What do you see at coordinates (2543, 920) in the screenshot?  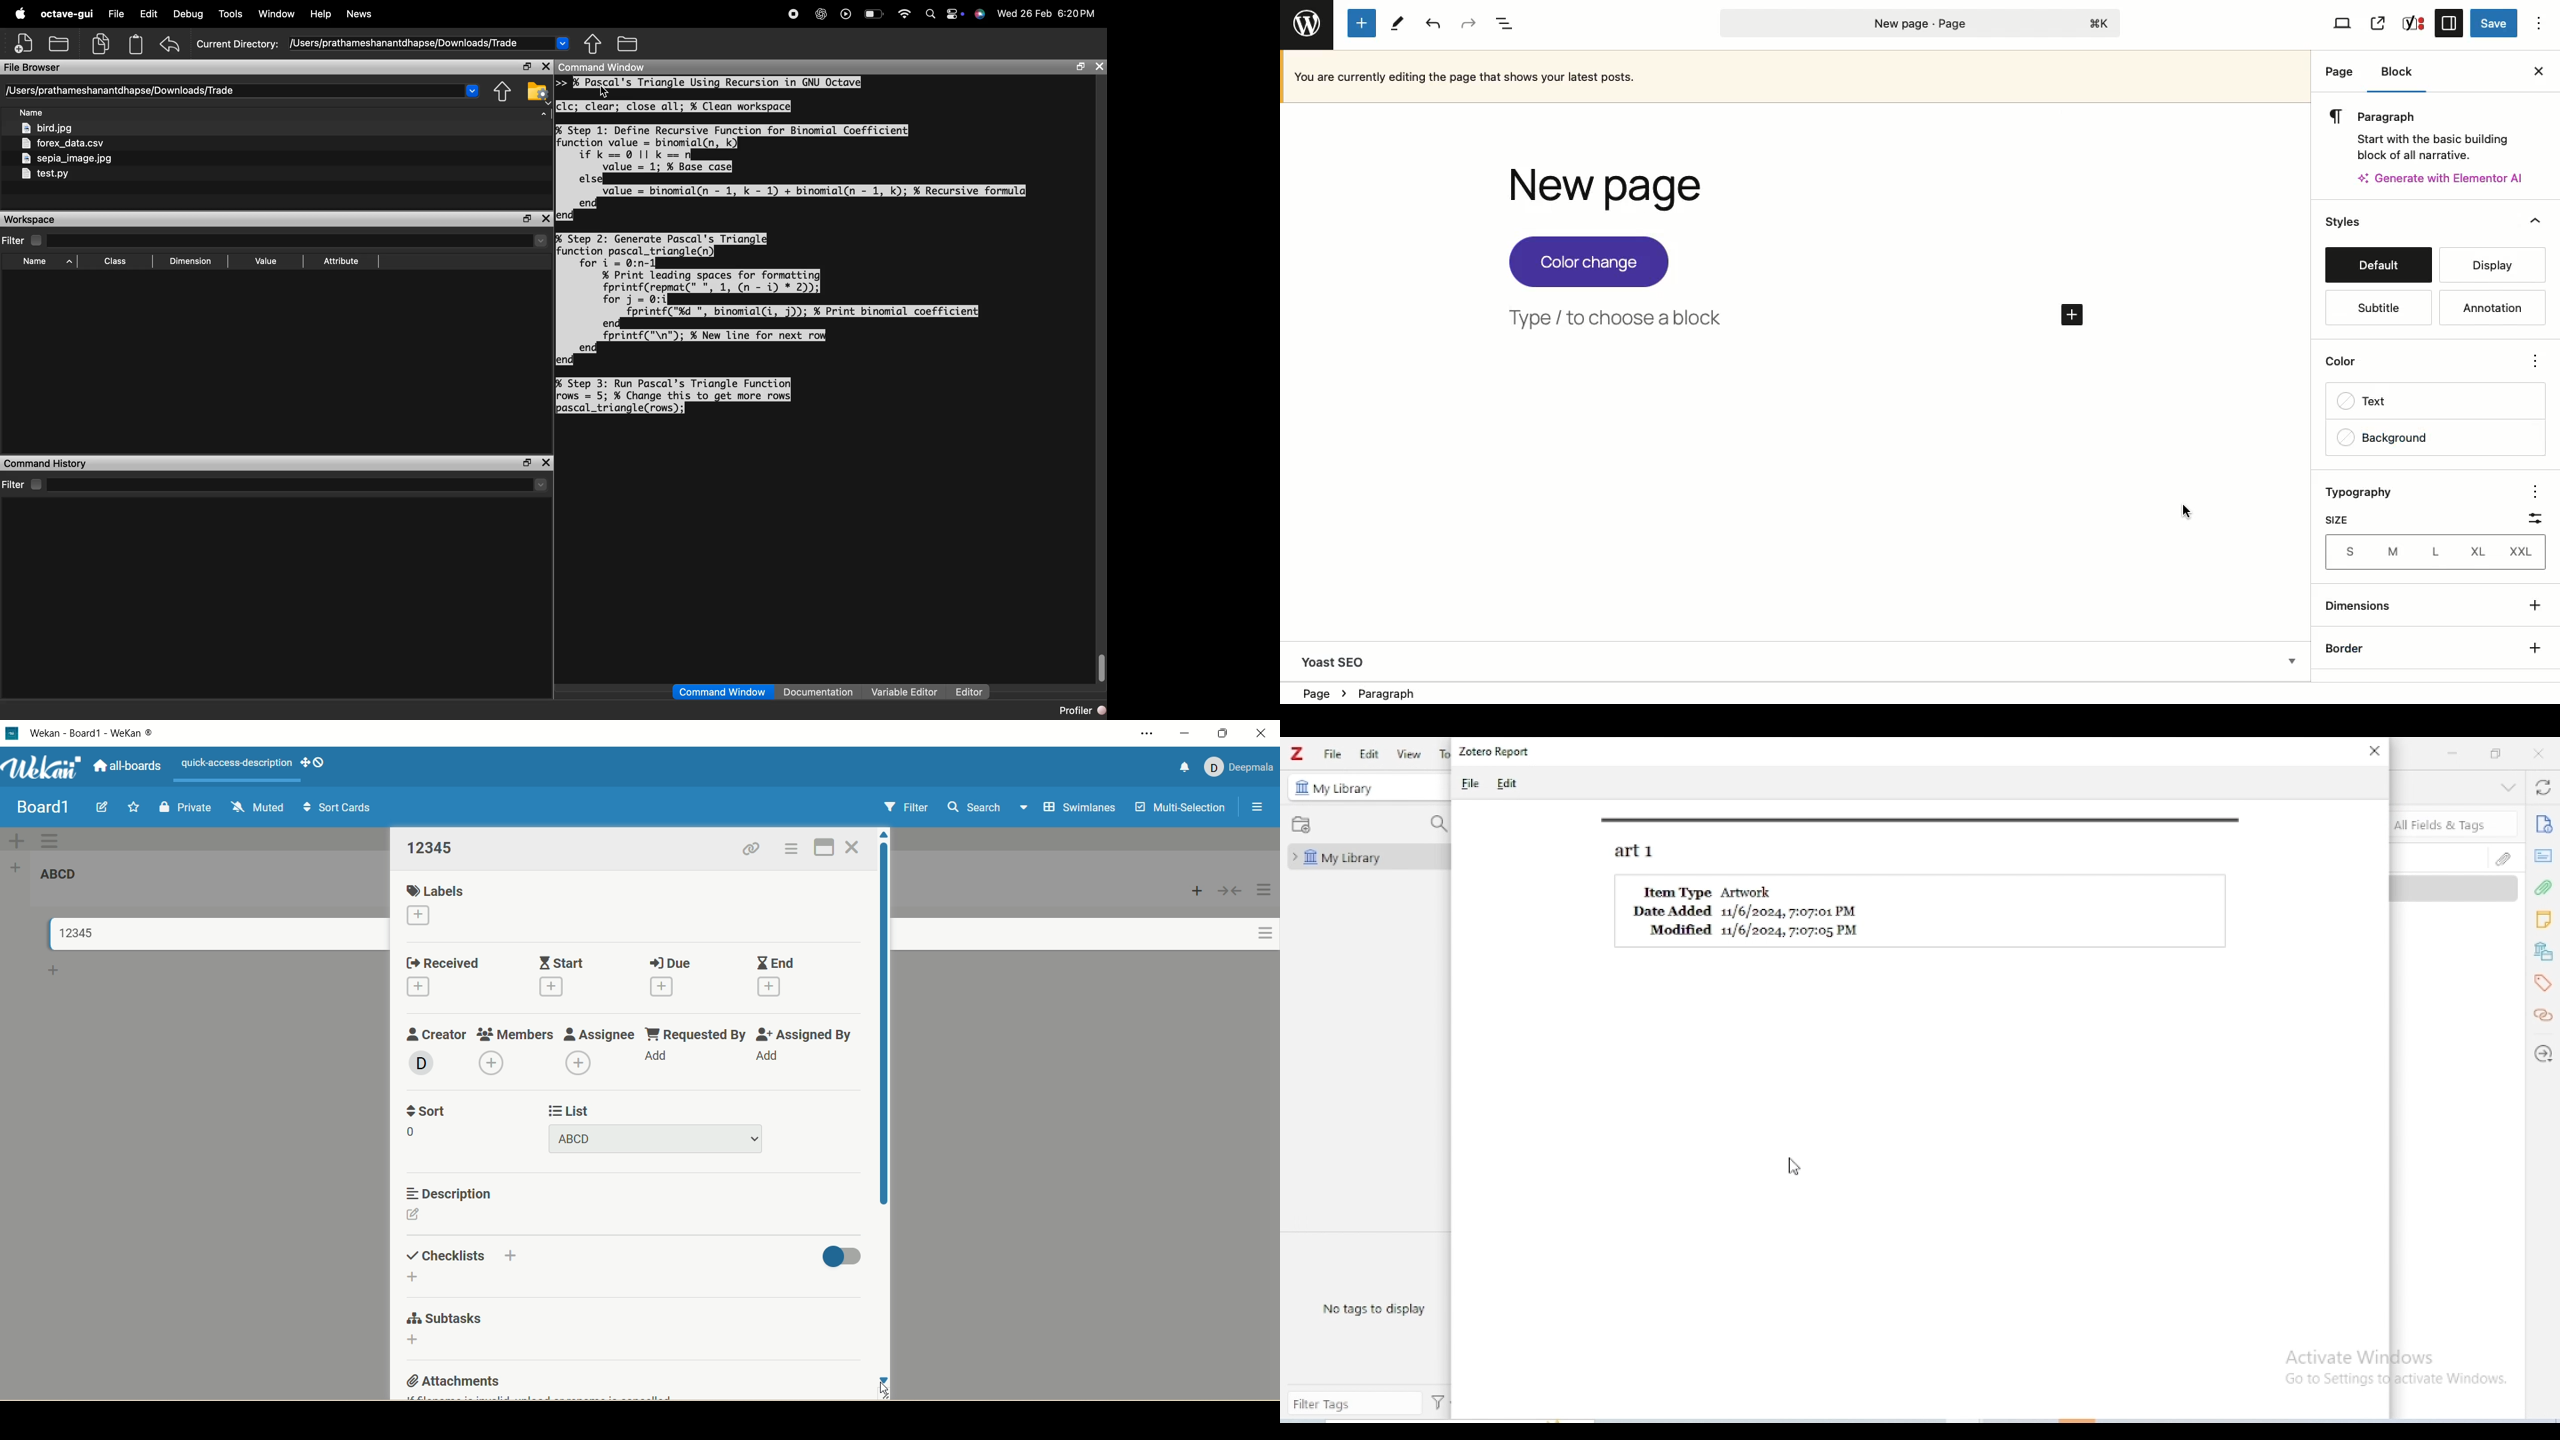 I see `notes` at bounding box center [2543, 920].